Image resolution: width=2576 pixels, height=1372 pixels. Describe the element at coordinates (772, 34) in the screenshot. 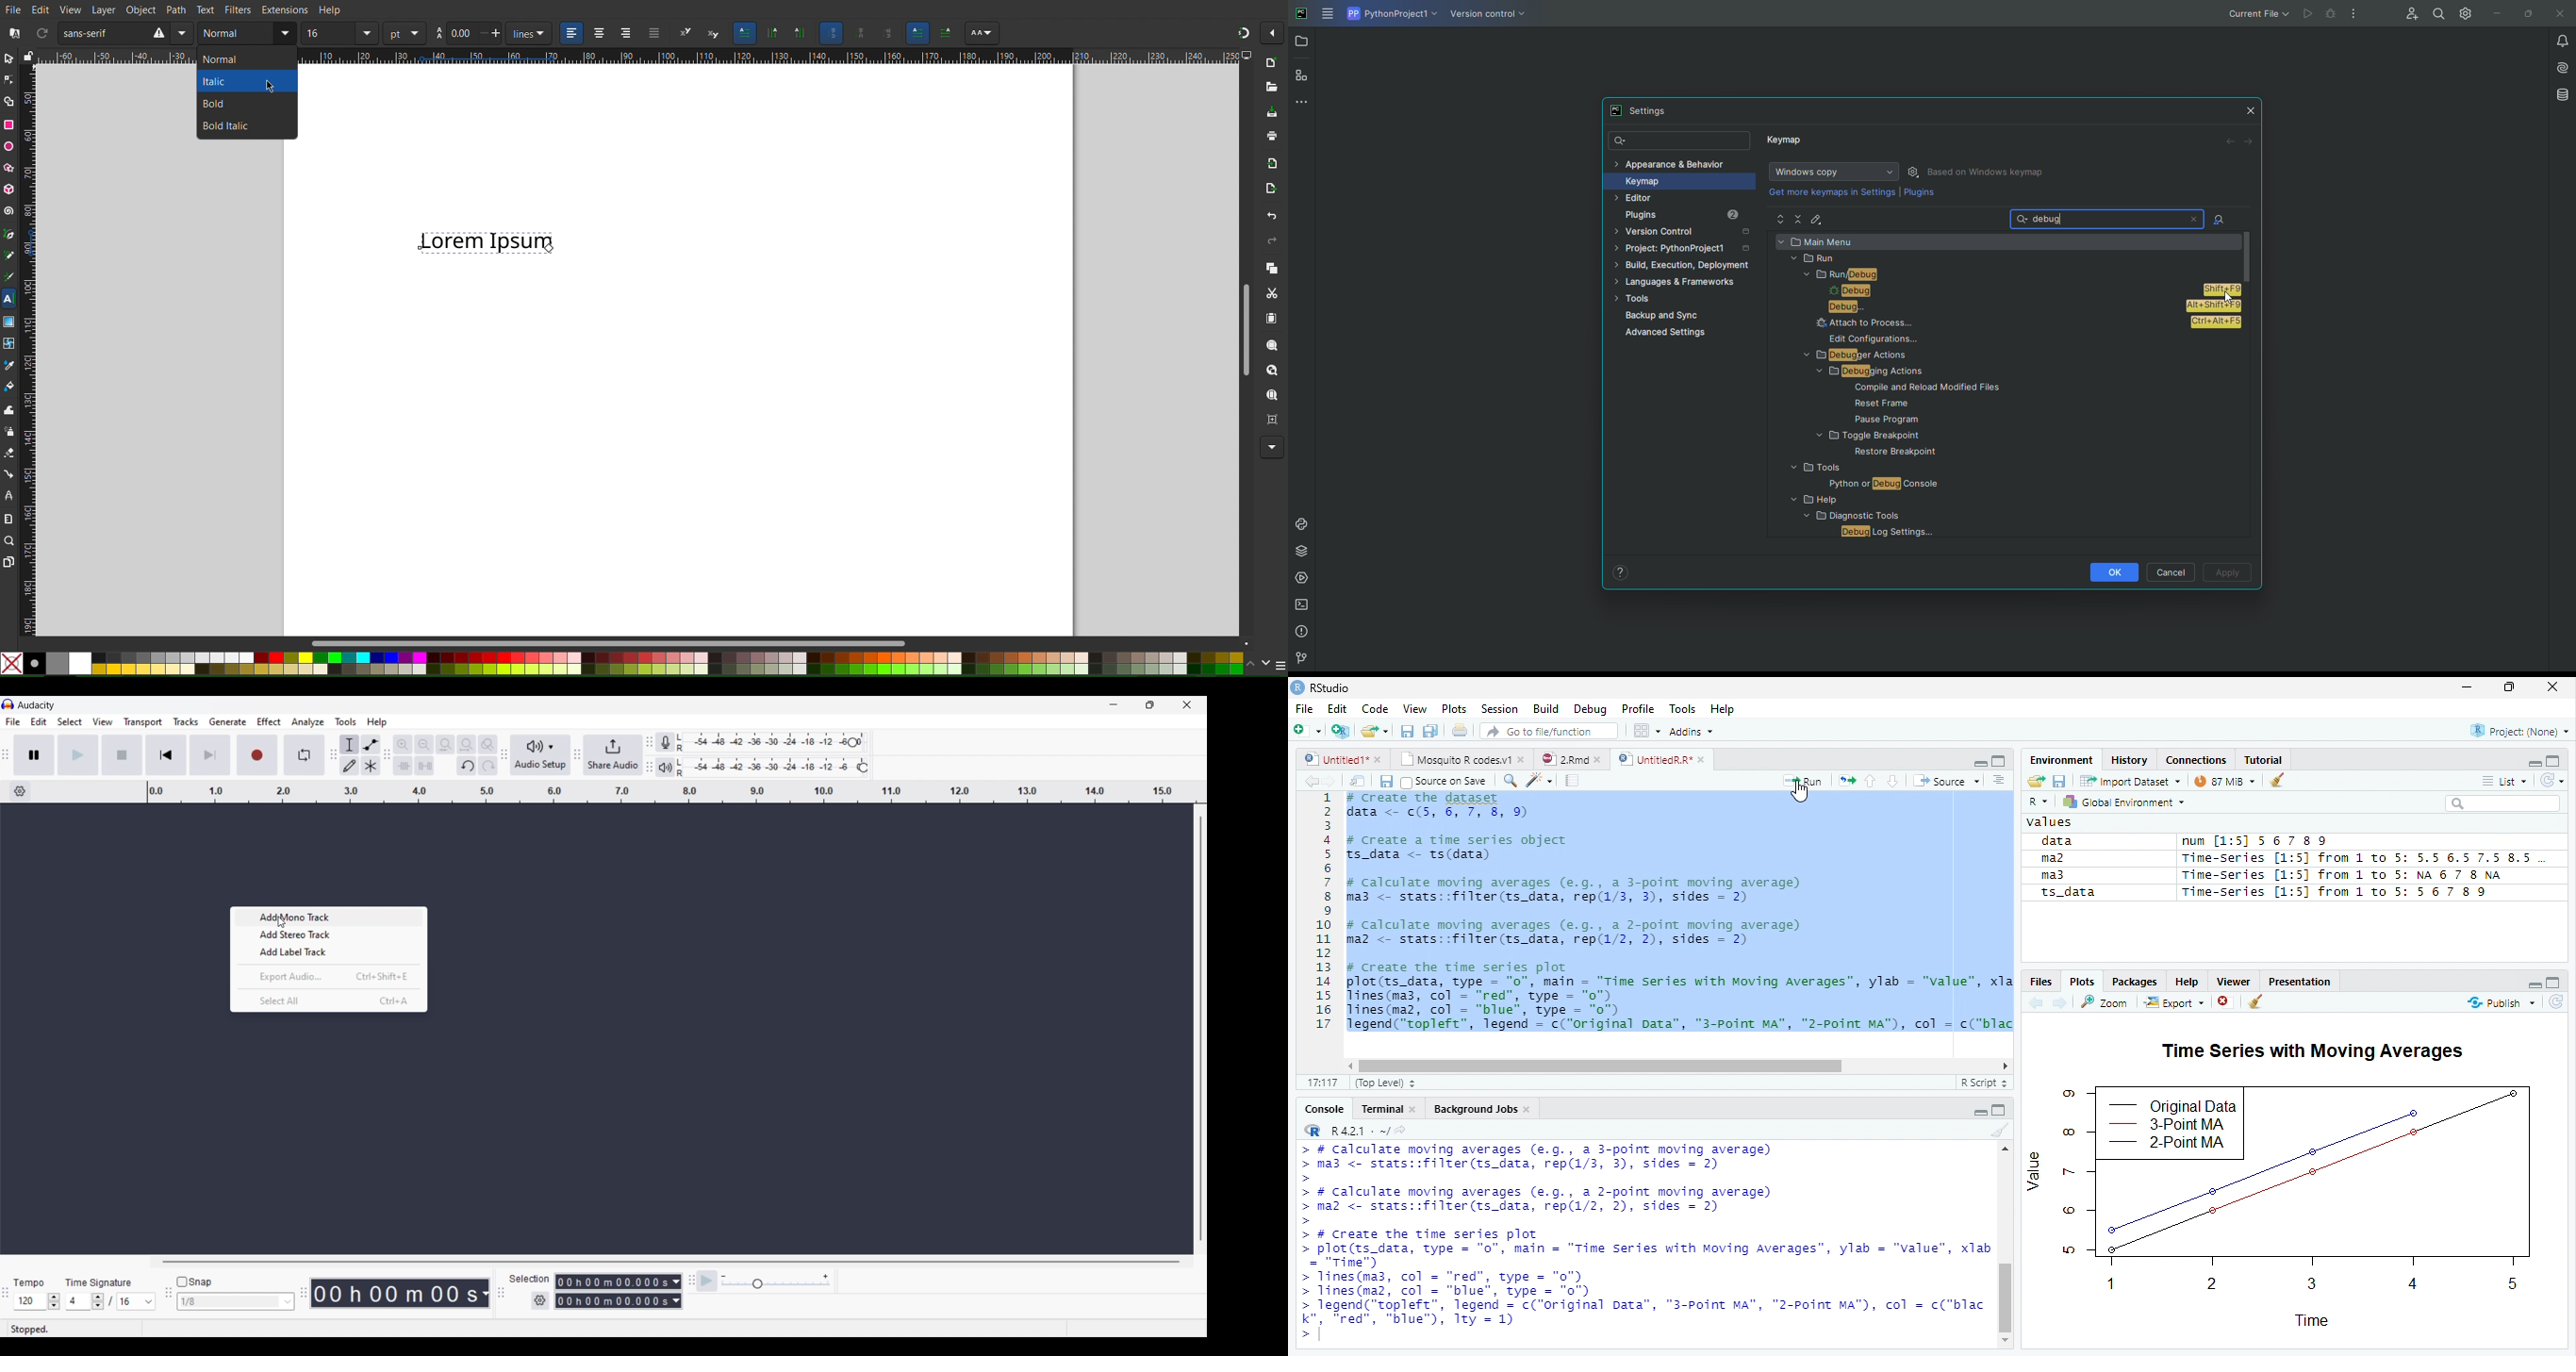

I see `Vertical Text, Right to Left` at that location.